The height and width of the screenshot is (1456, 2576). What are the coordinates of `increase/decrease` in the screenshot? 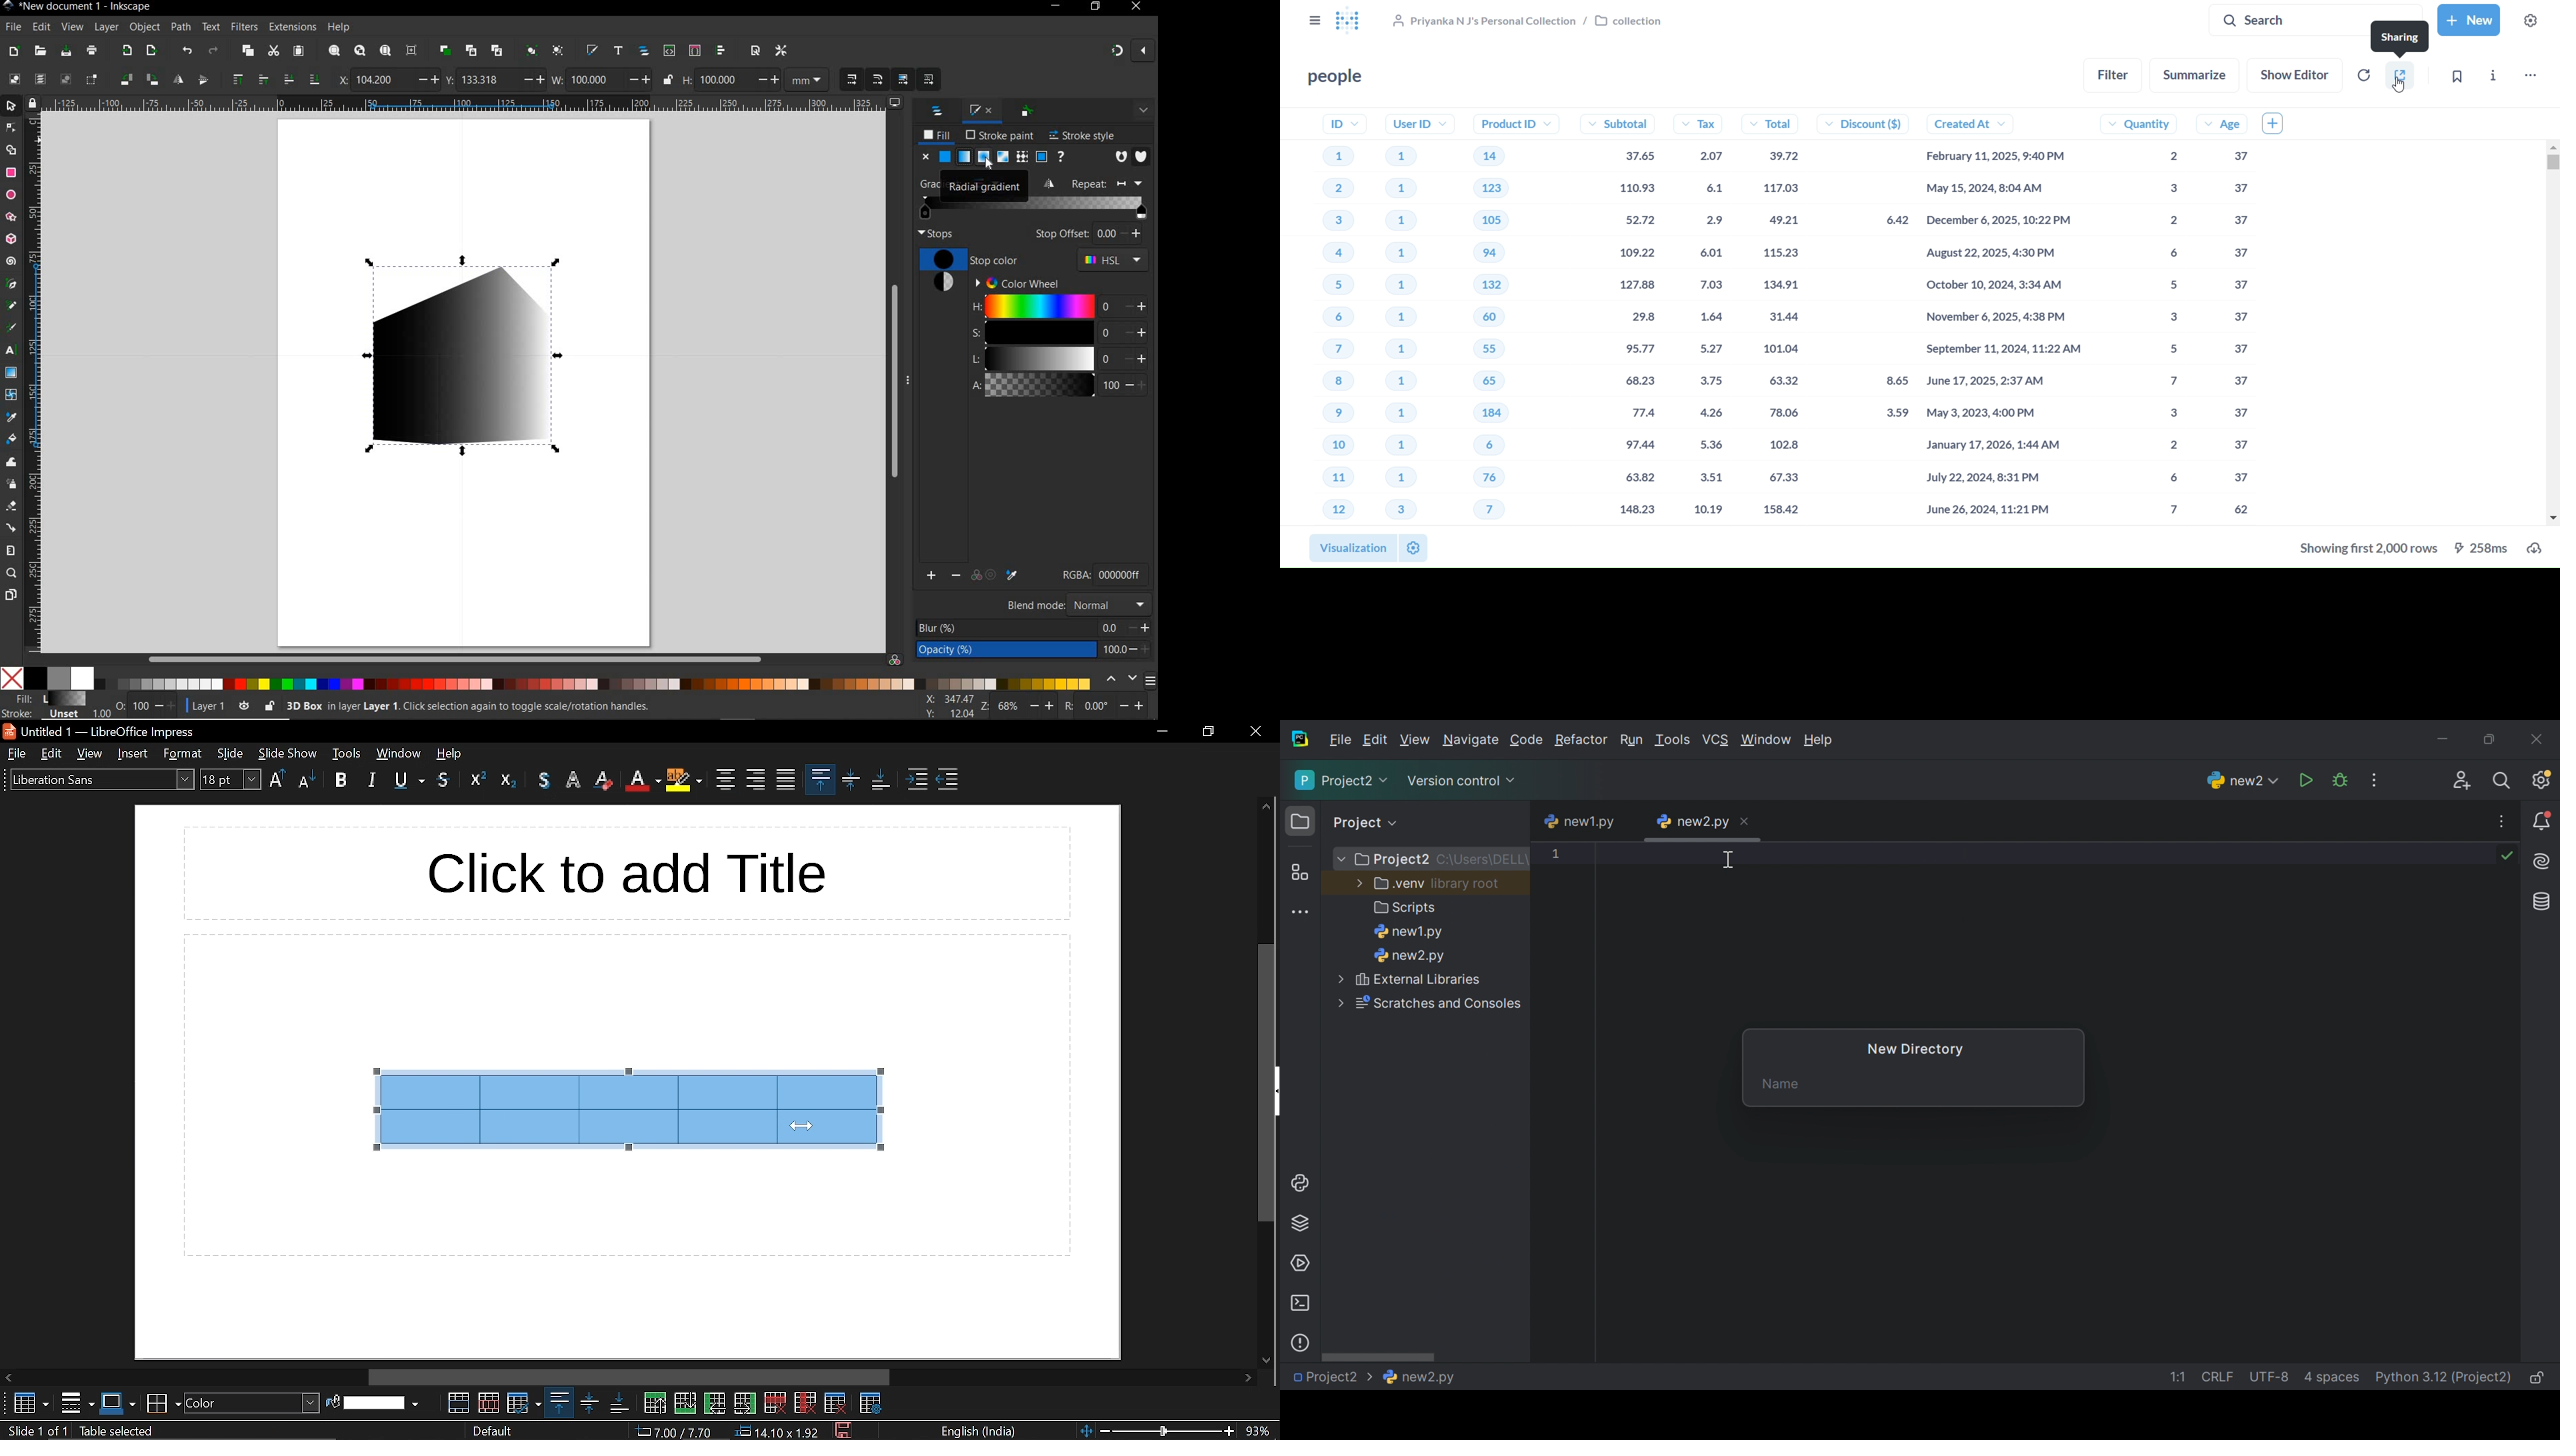 It's located at (766, 79).